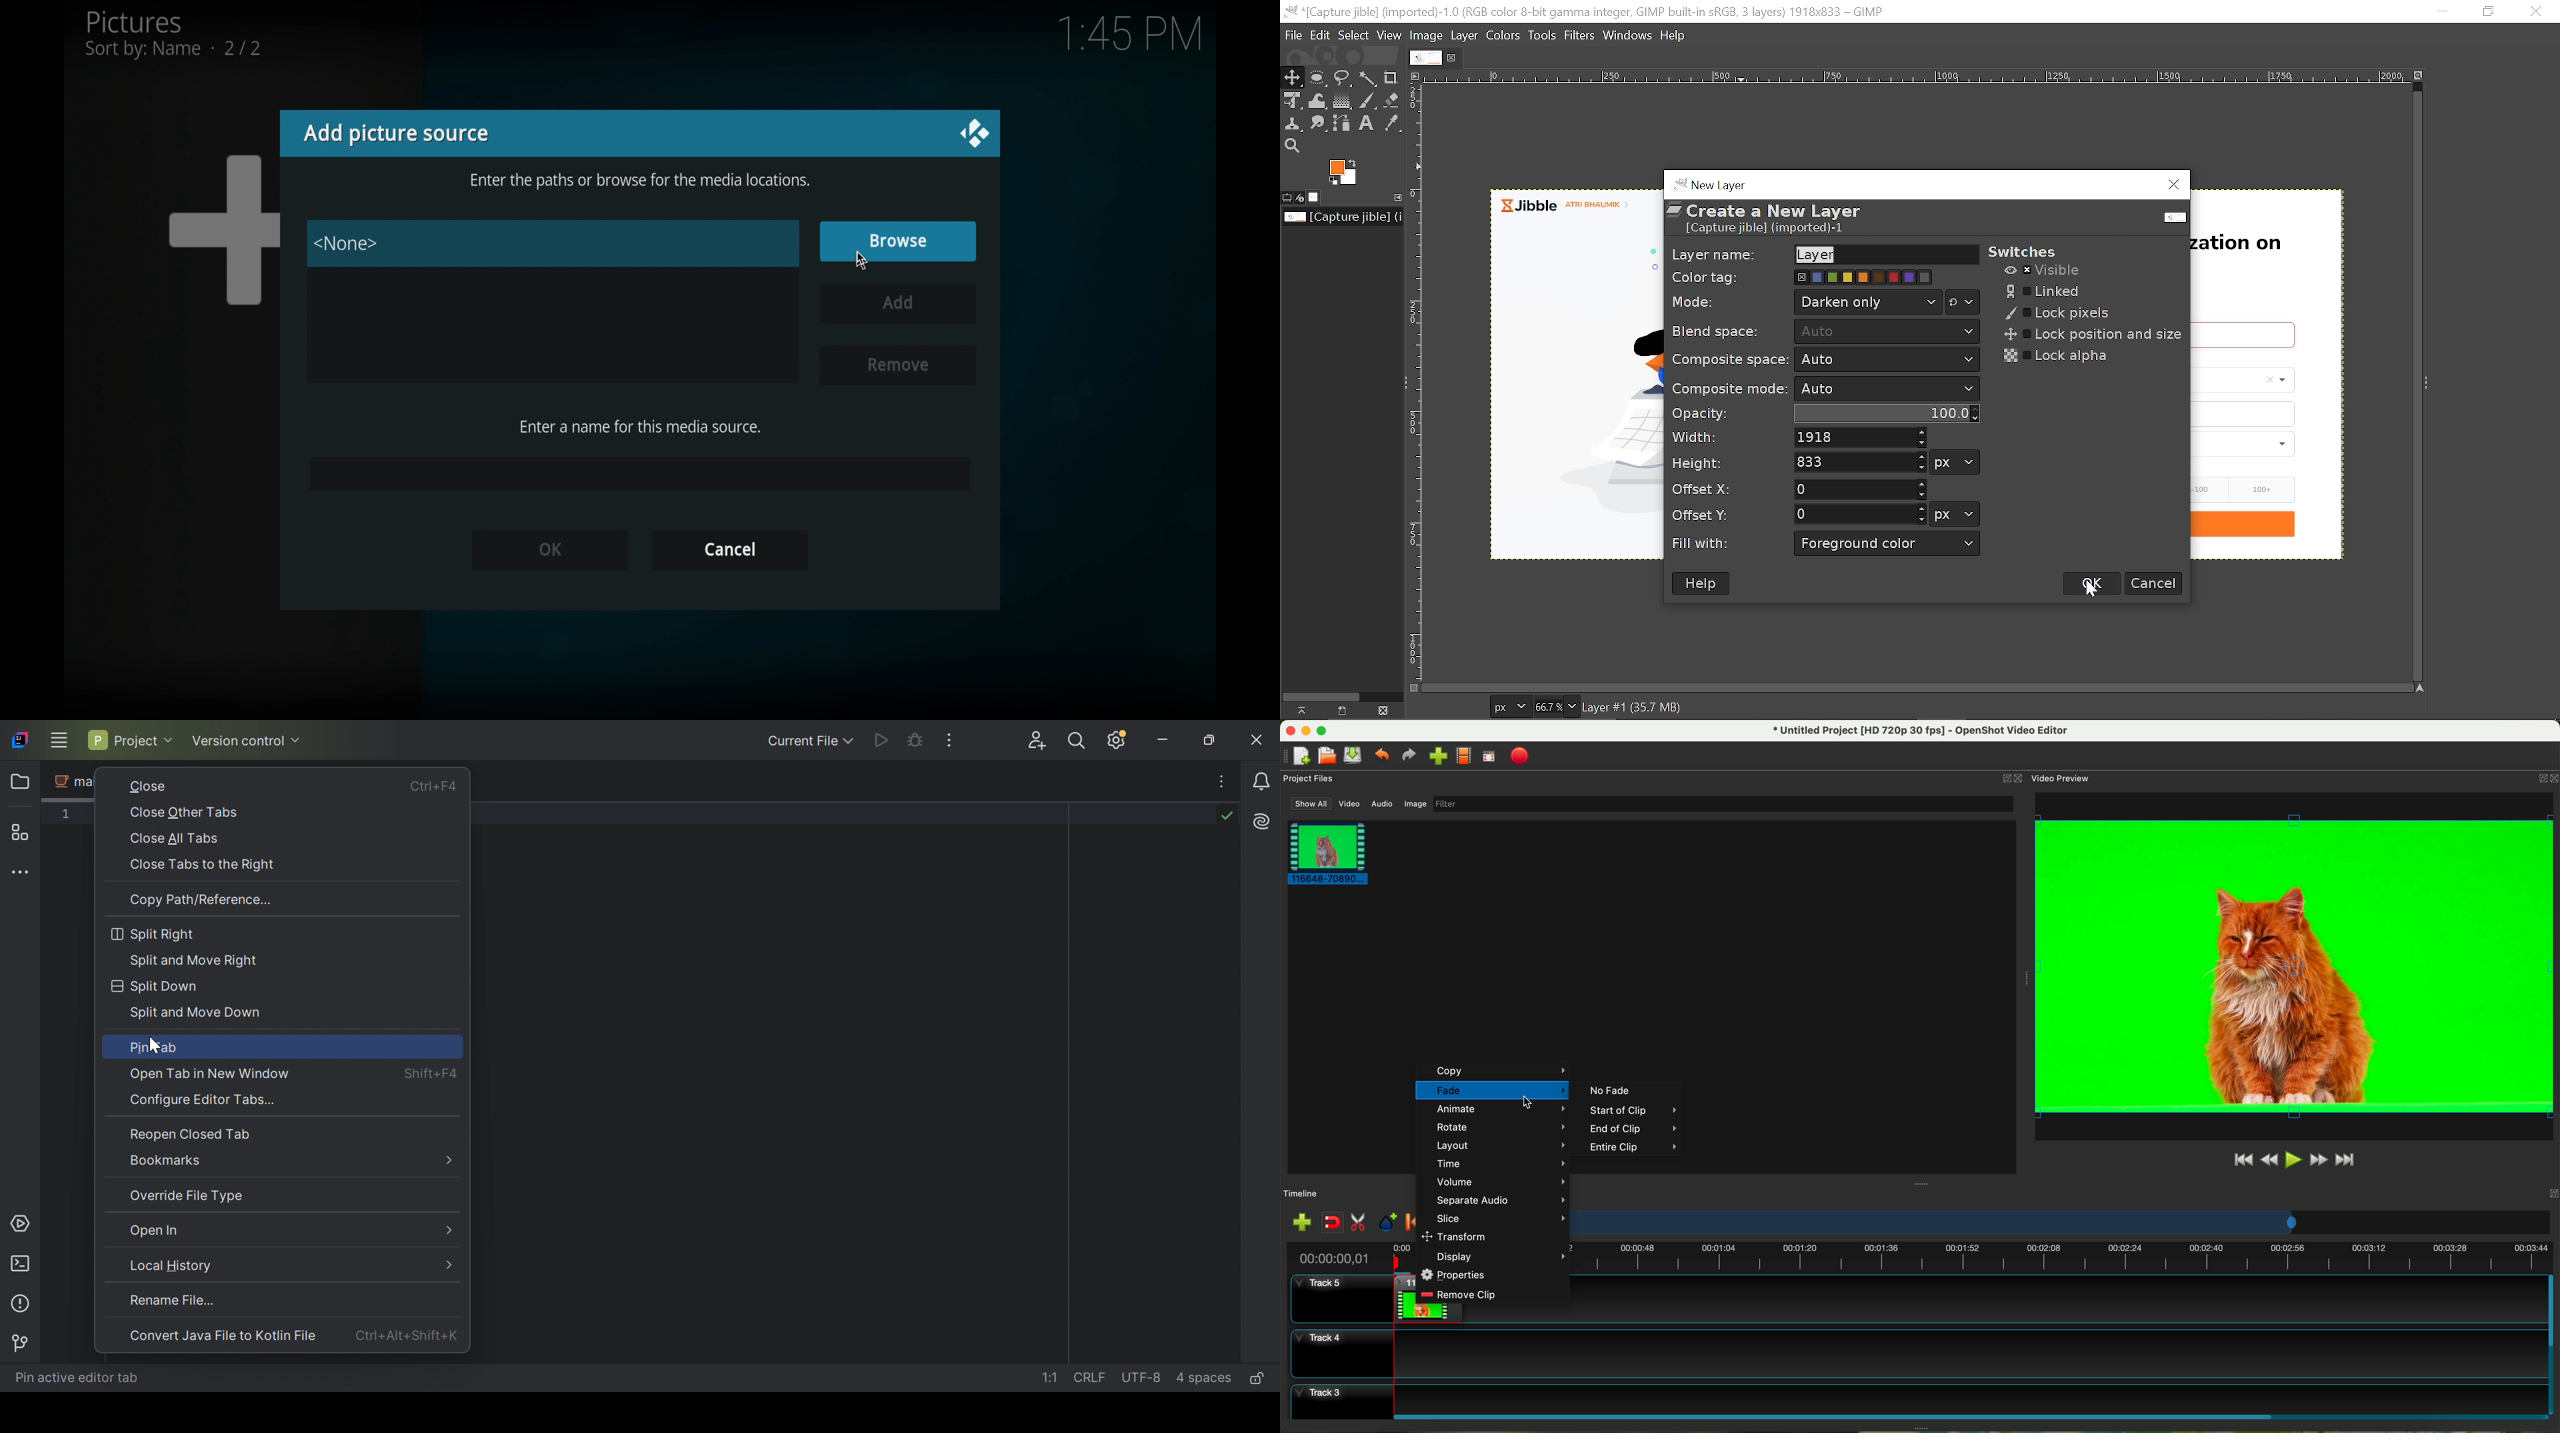 The width and height of the screenshot is (2576, 1456). What do you see at coordinates (2062, 778) in the screenshot?
I see `video preview` at bounding box center [2062, 778].